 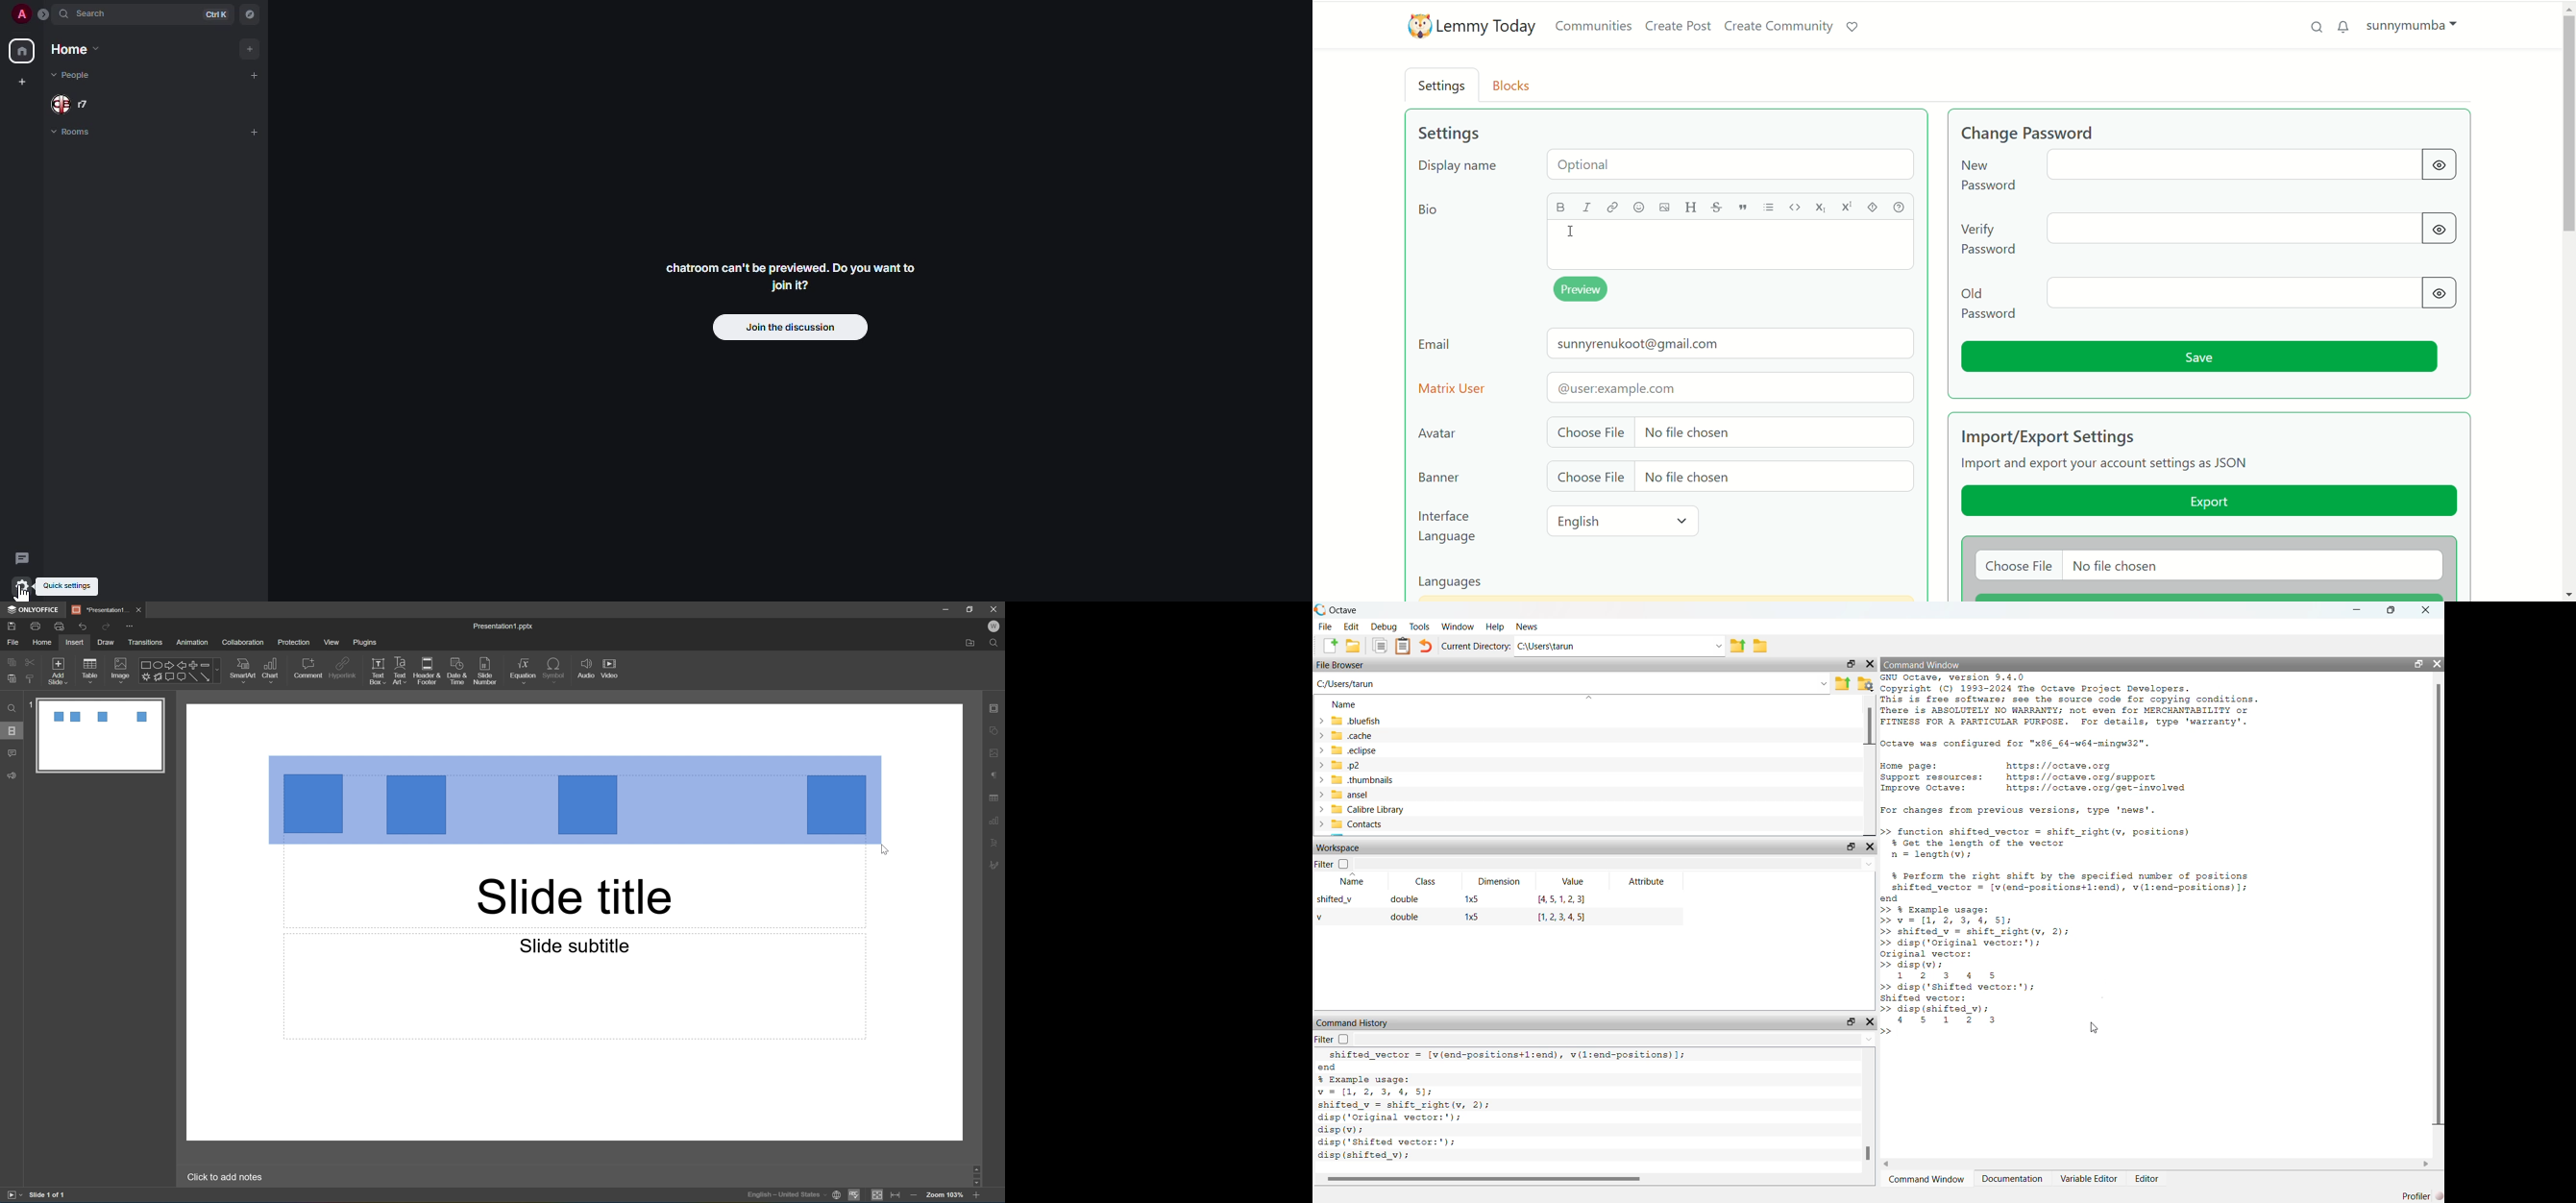 What do you see at coordinates (13, 1195) in the screenshot?
I see `start slideshow` at bounding box center [13, 1195].